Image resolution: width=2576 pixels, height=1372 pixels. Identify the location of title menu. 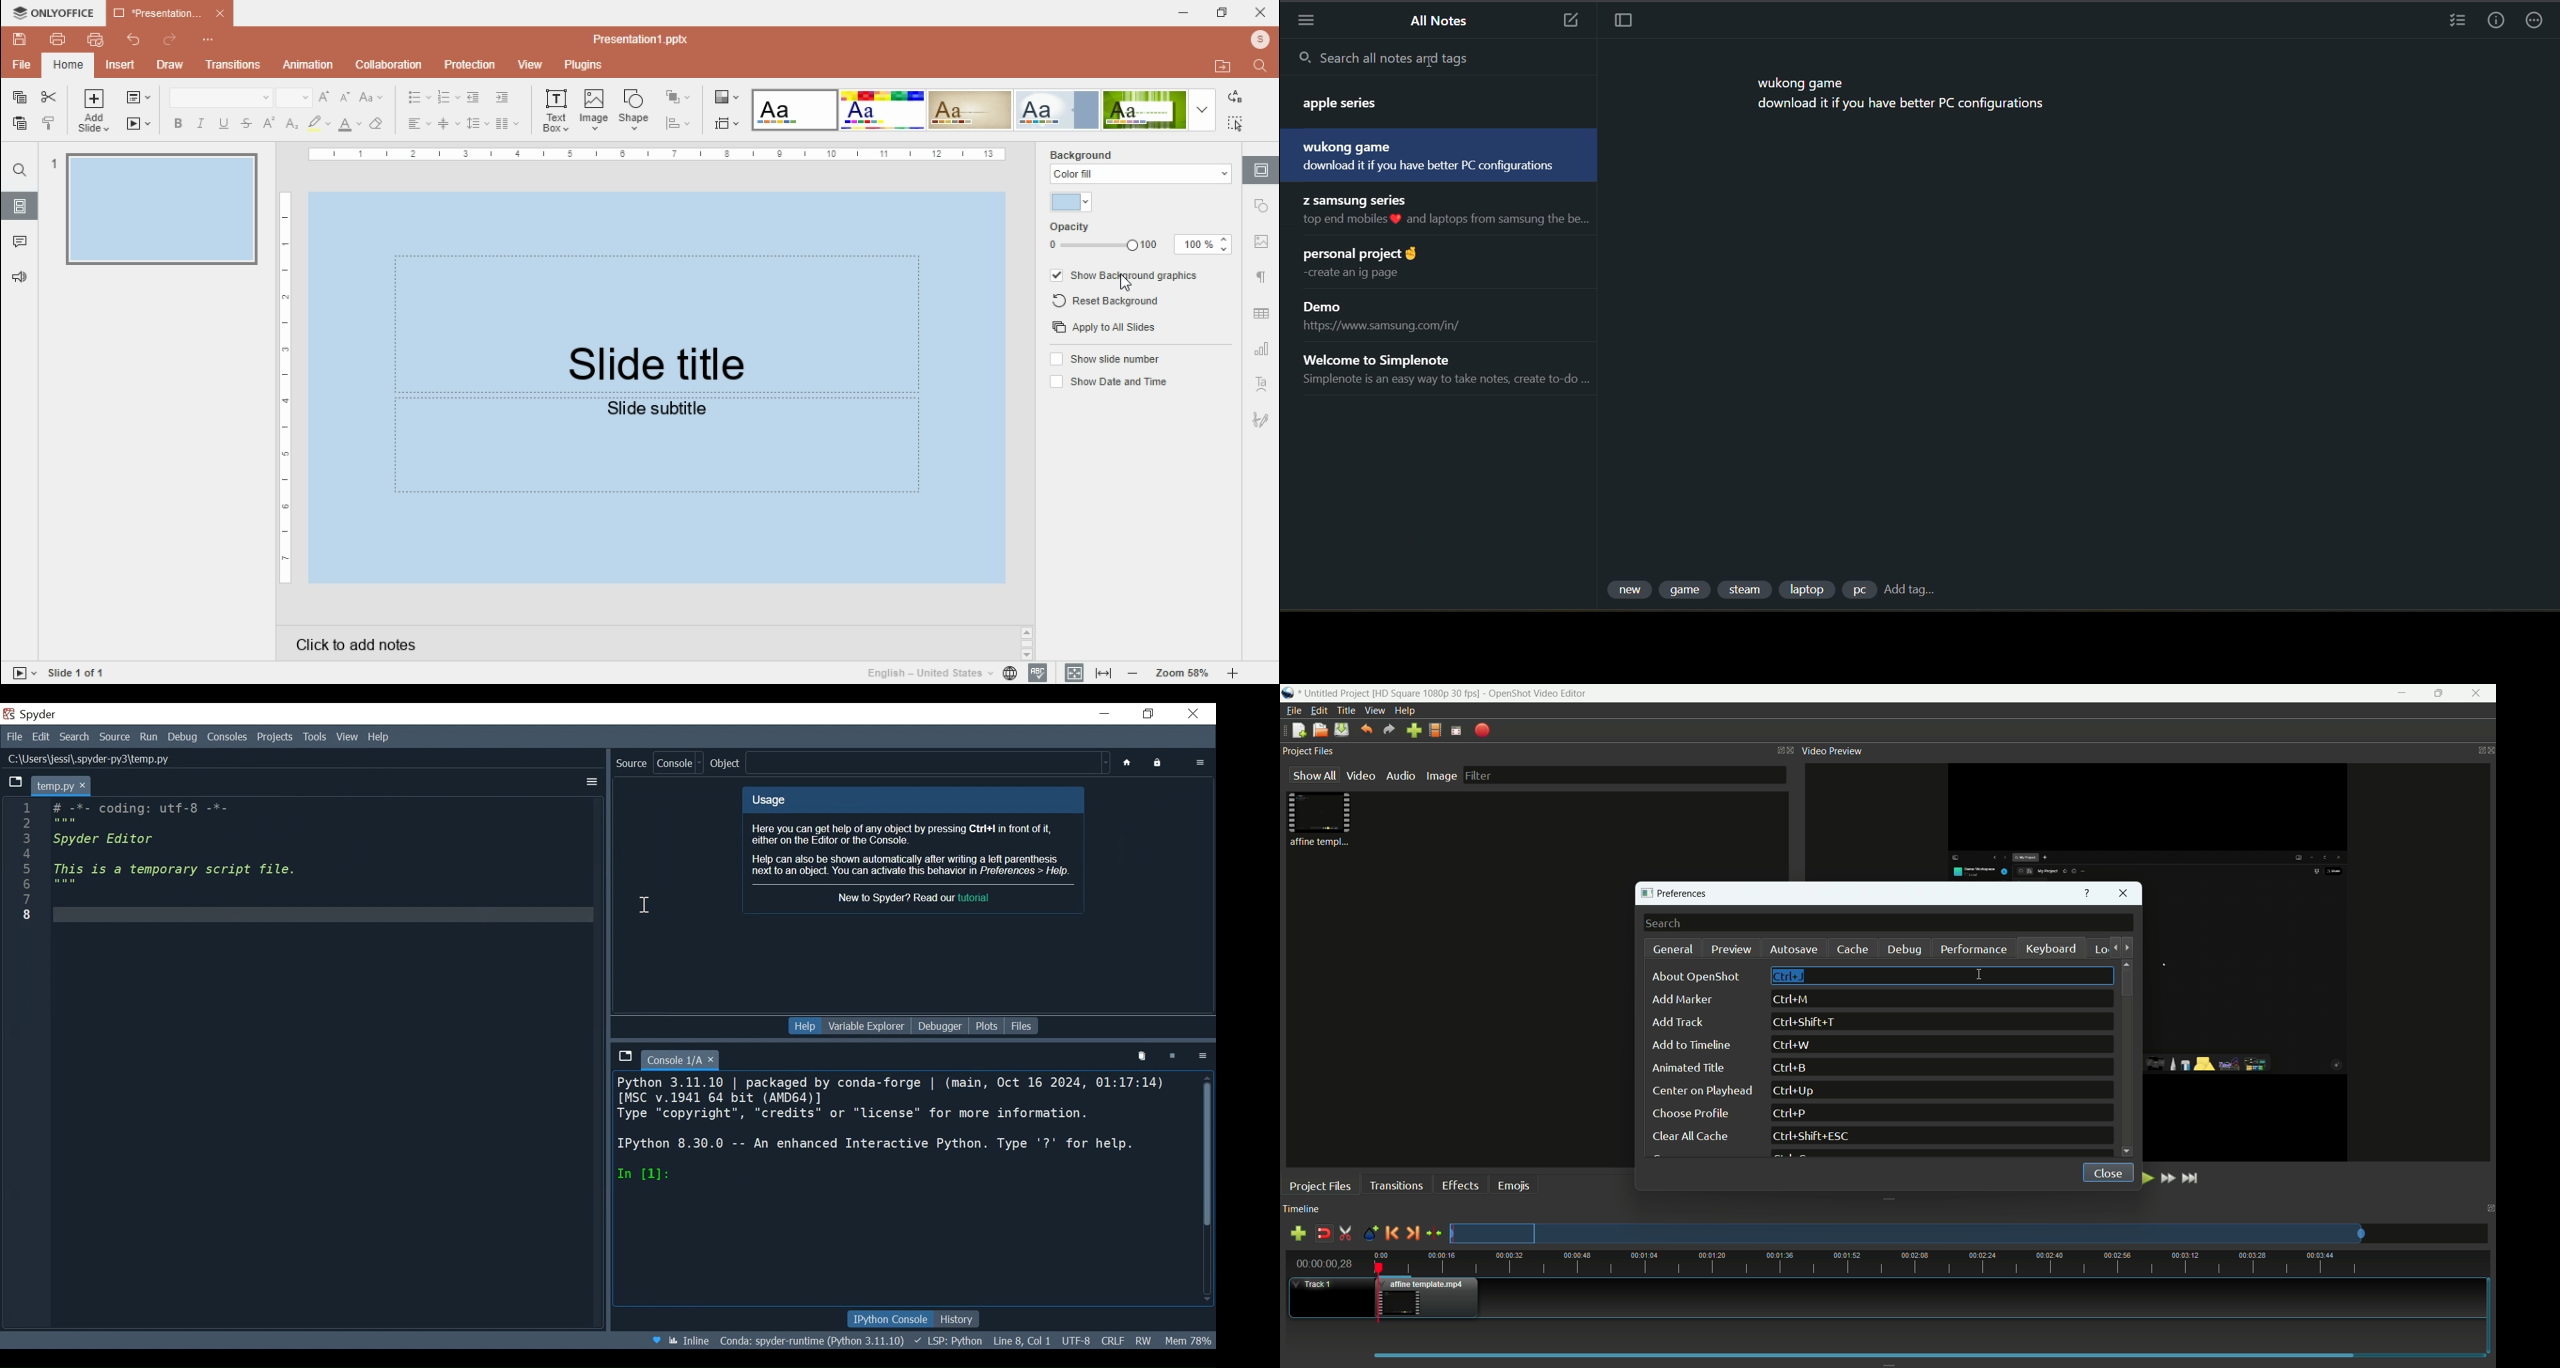
(1346, 710).